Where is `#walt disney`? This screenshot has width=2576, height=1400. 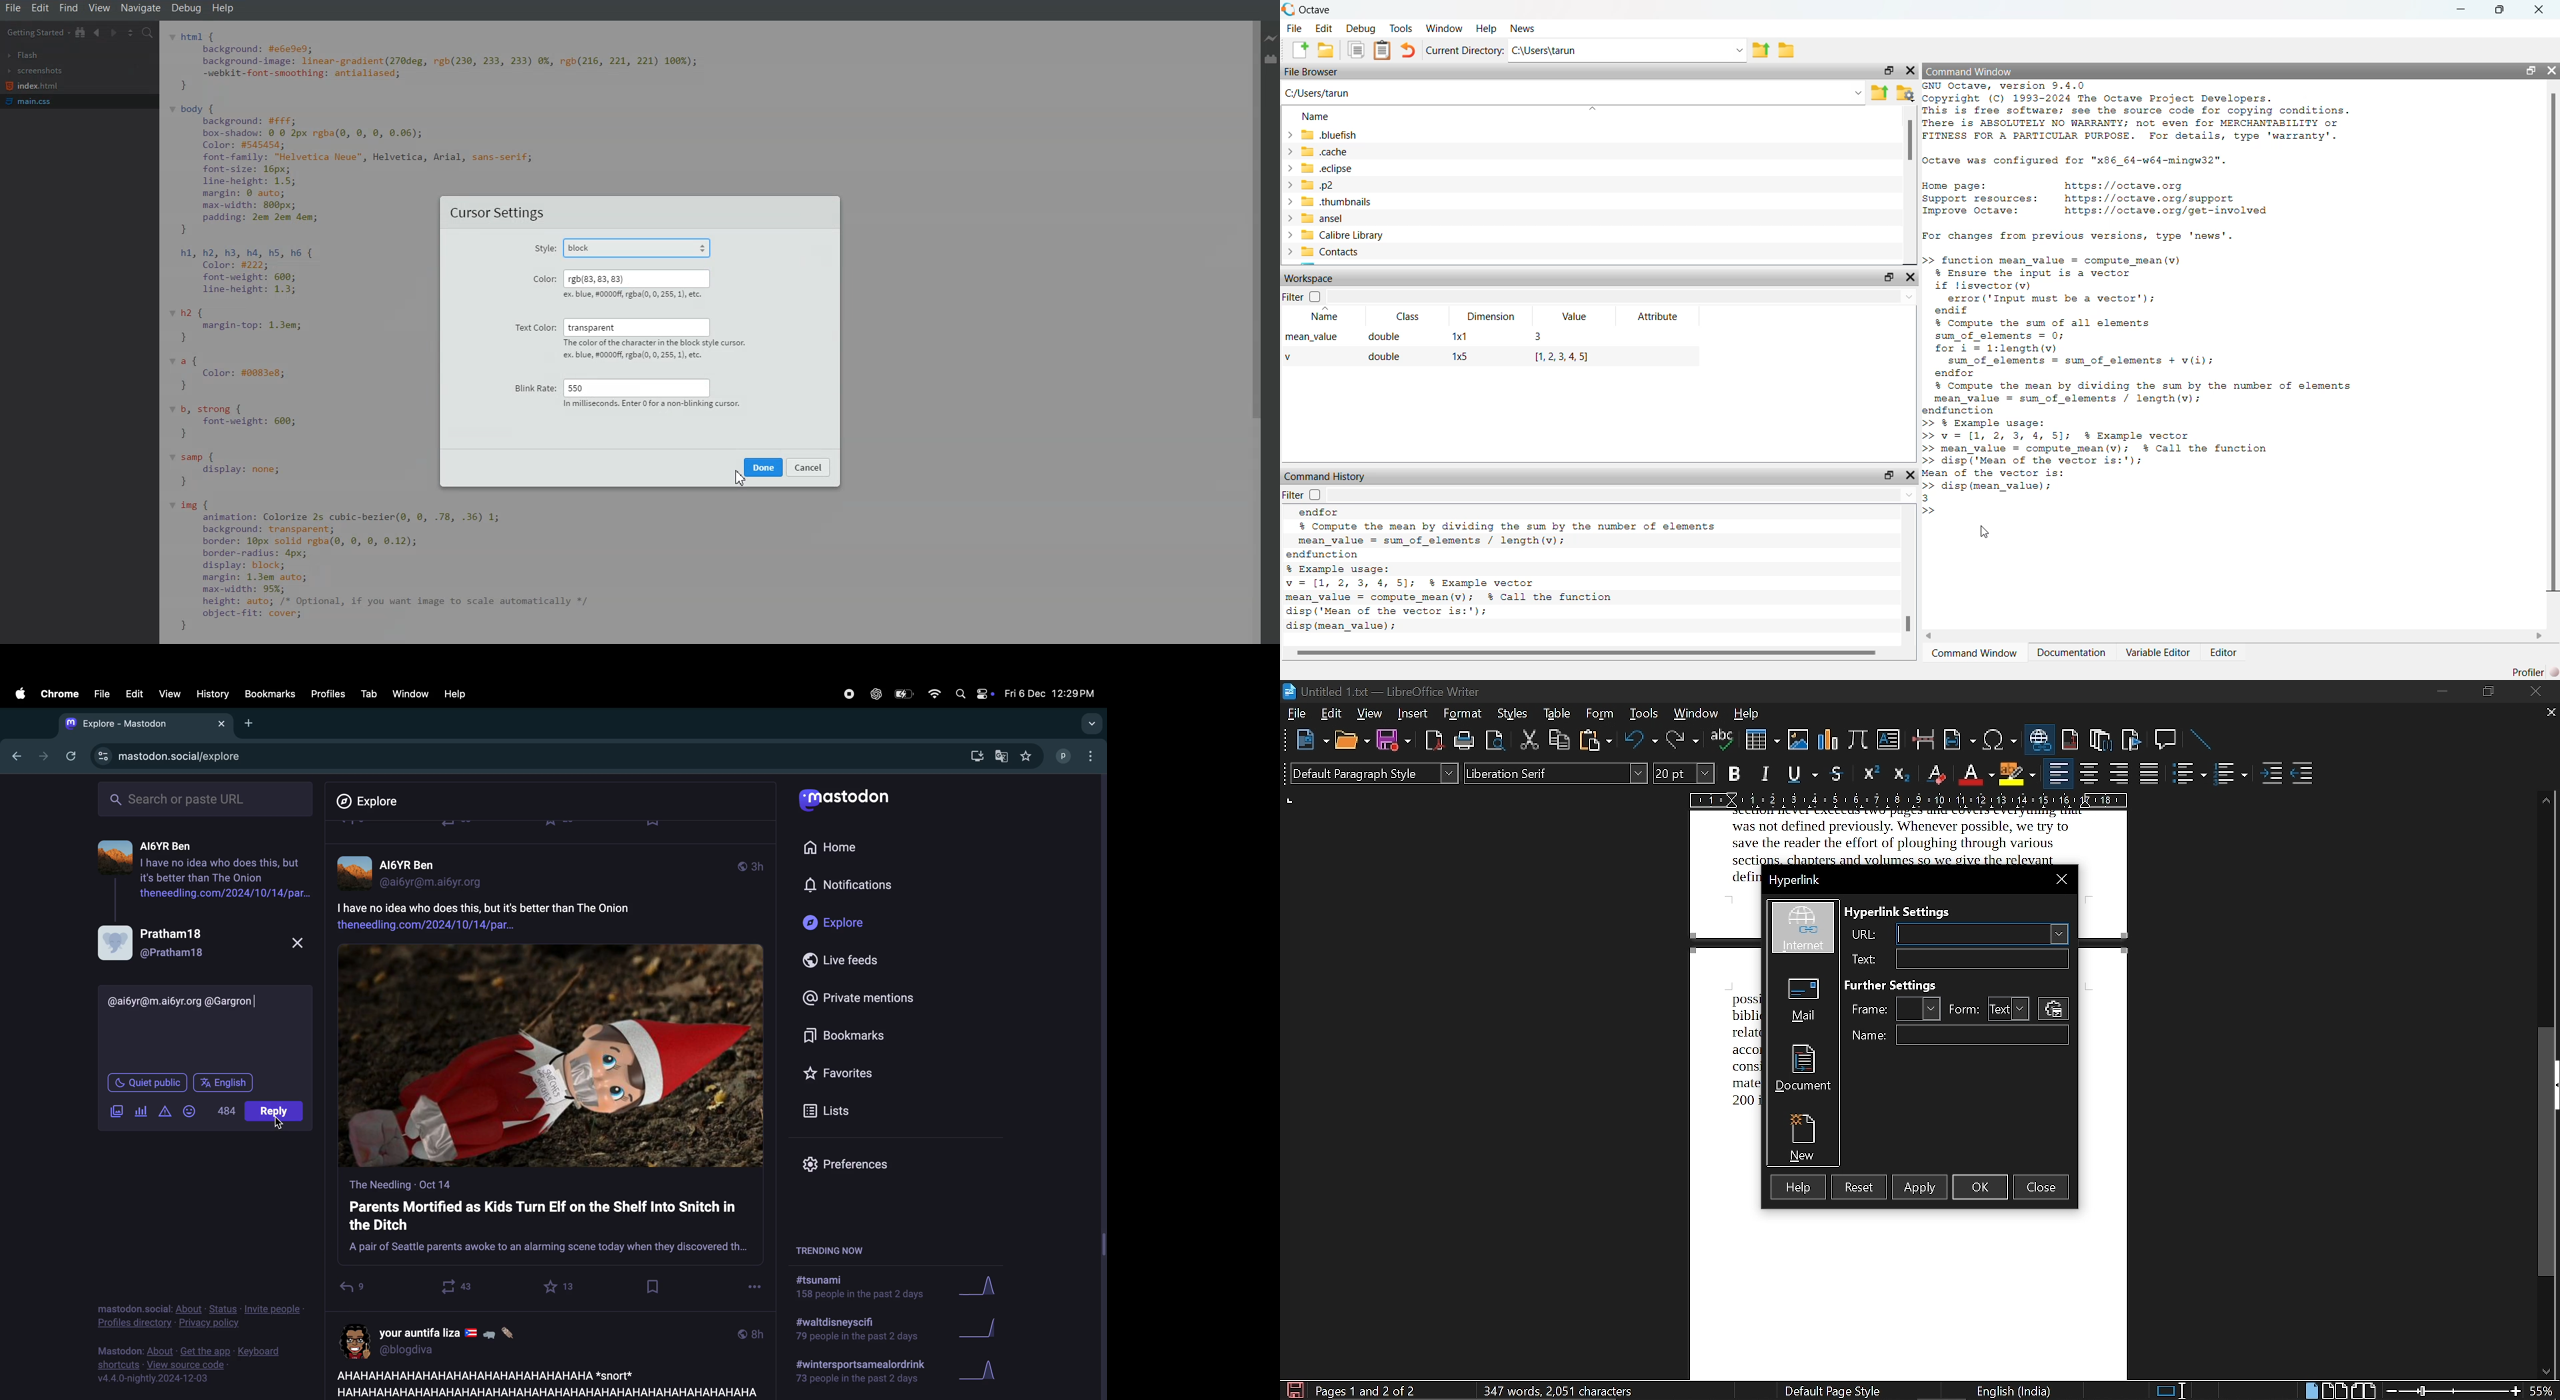
#walt disney is located at coordinates (854, 1332).